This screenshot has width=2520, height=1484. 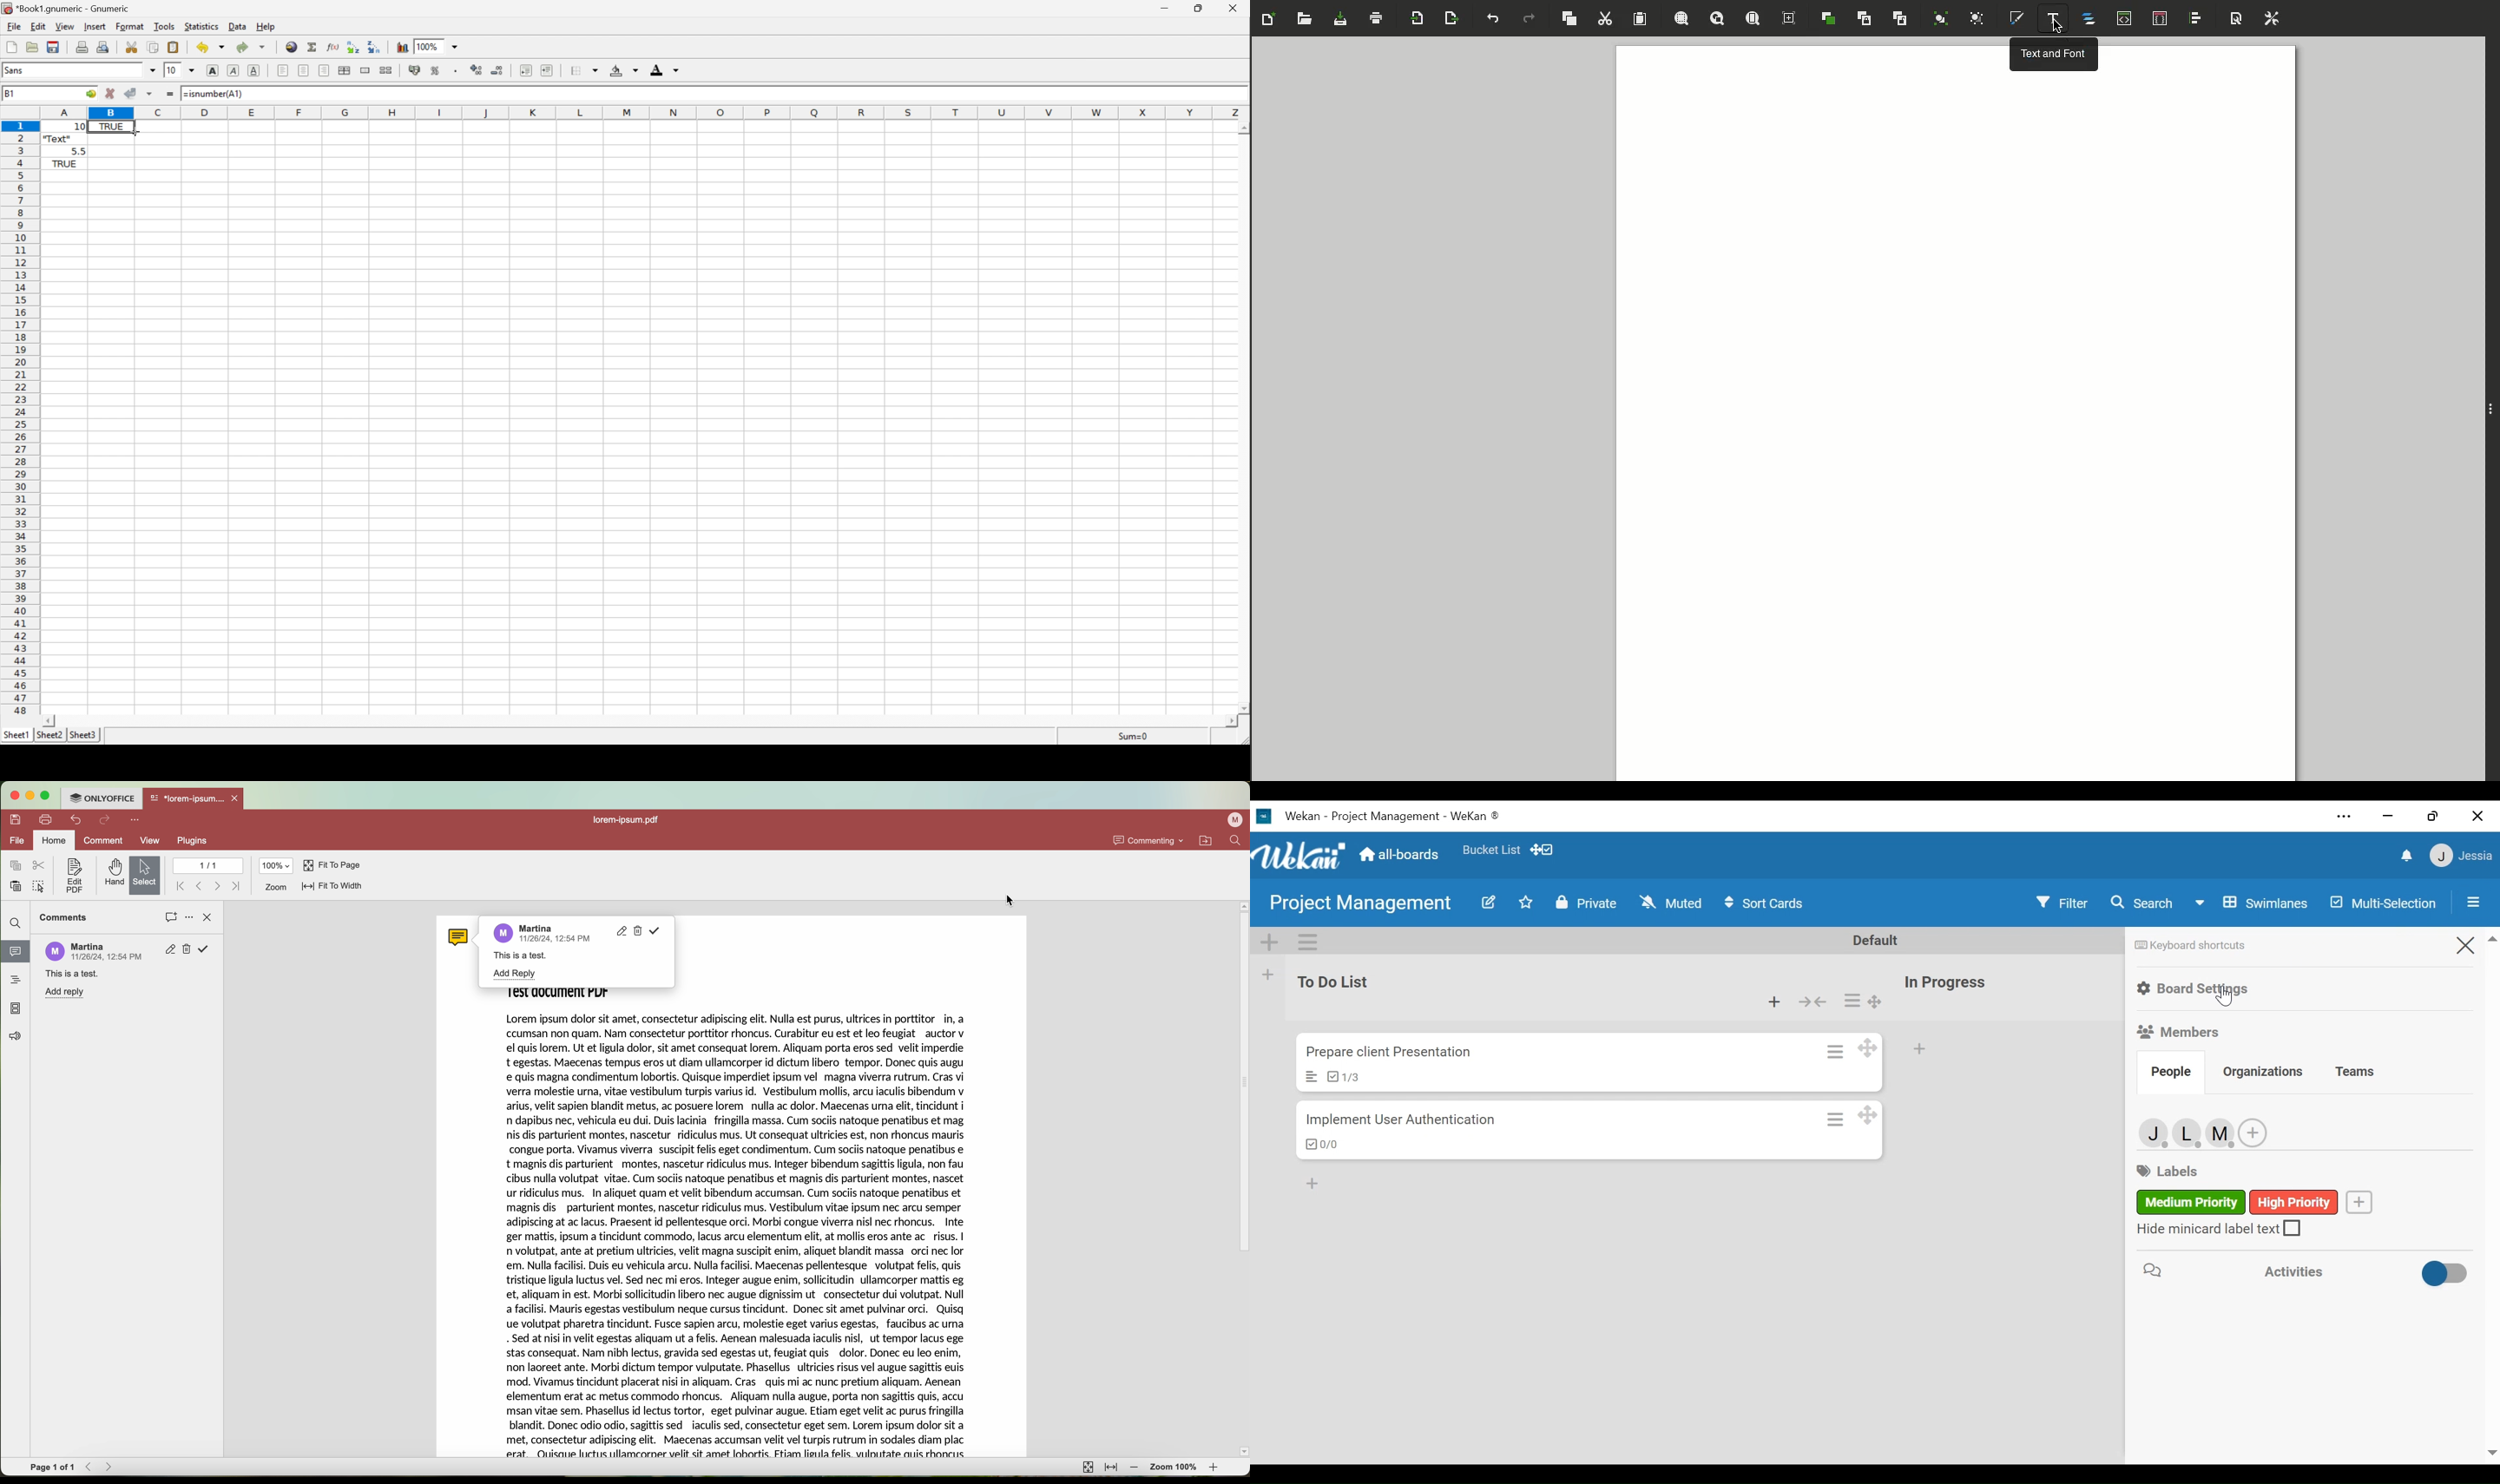 What do you see at coordinates (13, 819) in the screenshot?
I see `save` at bounding box center [13, 819].